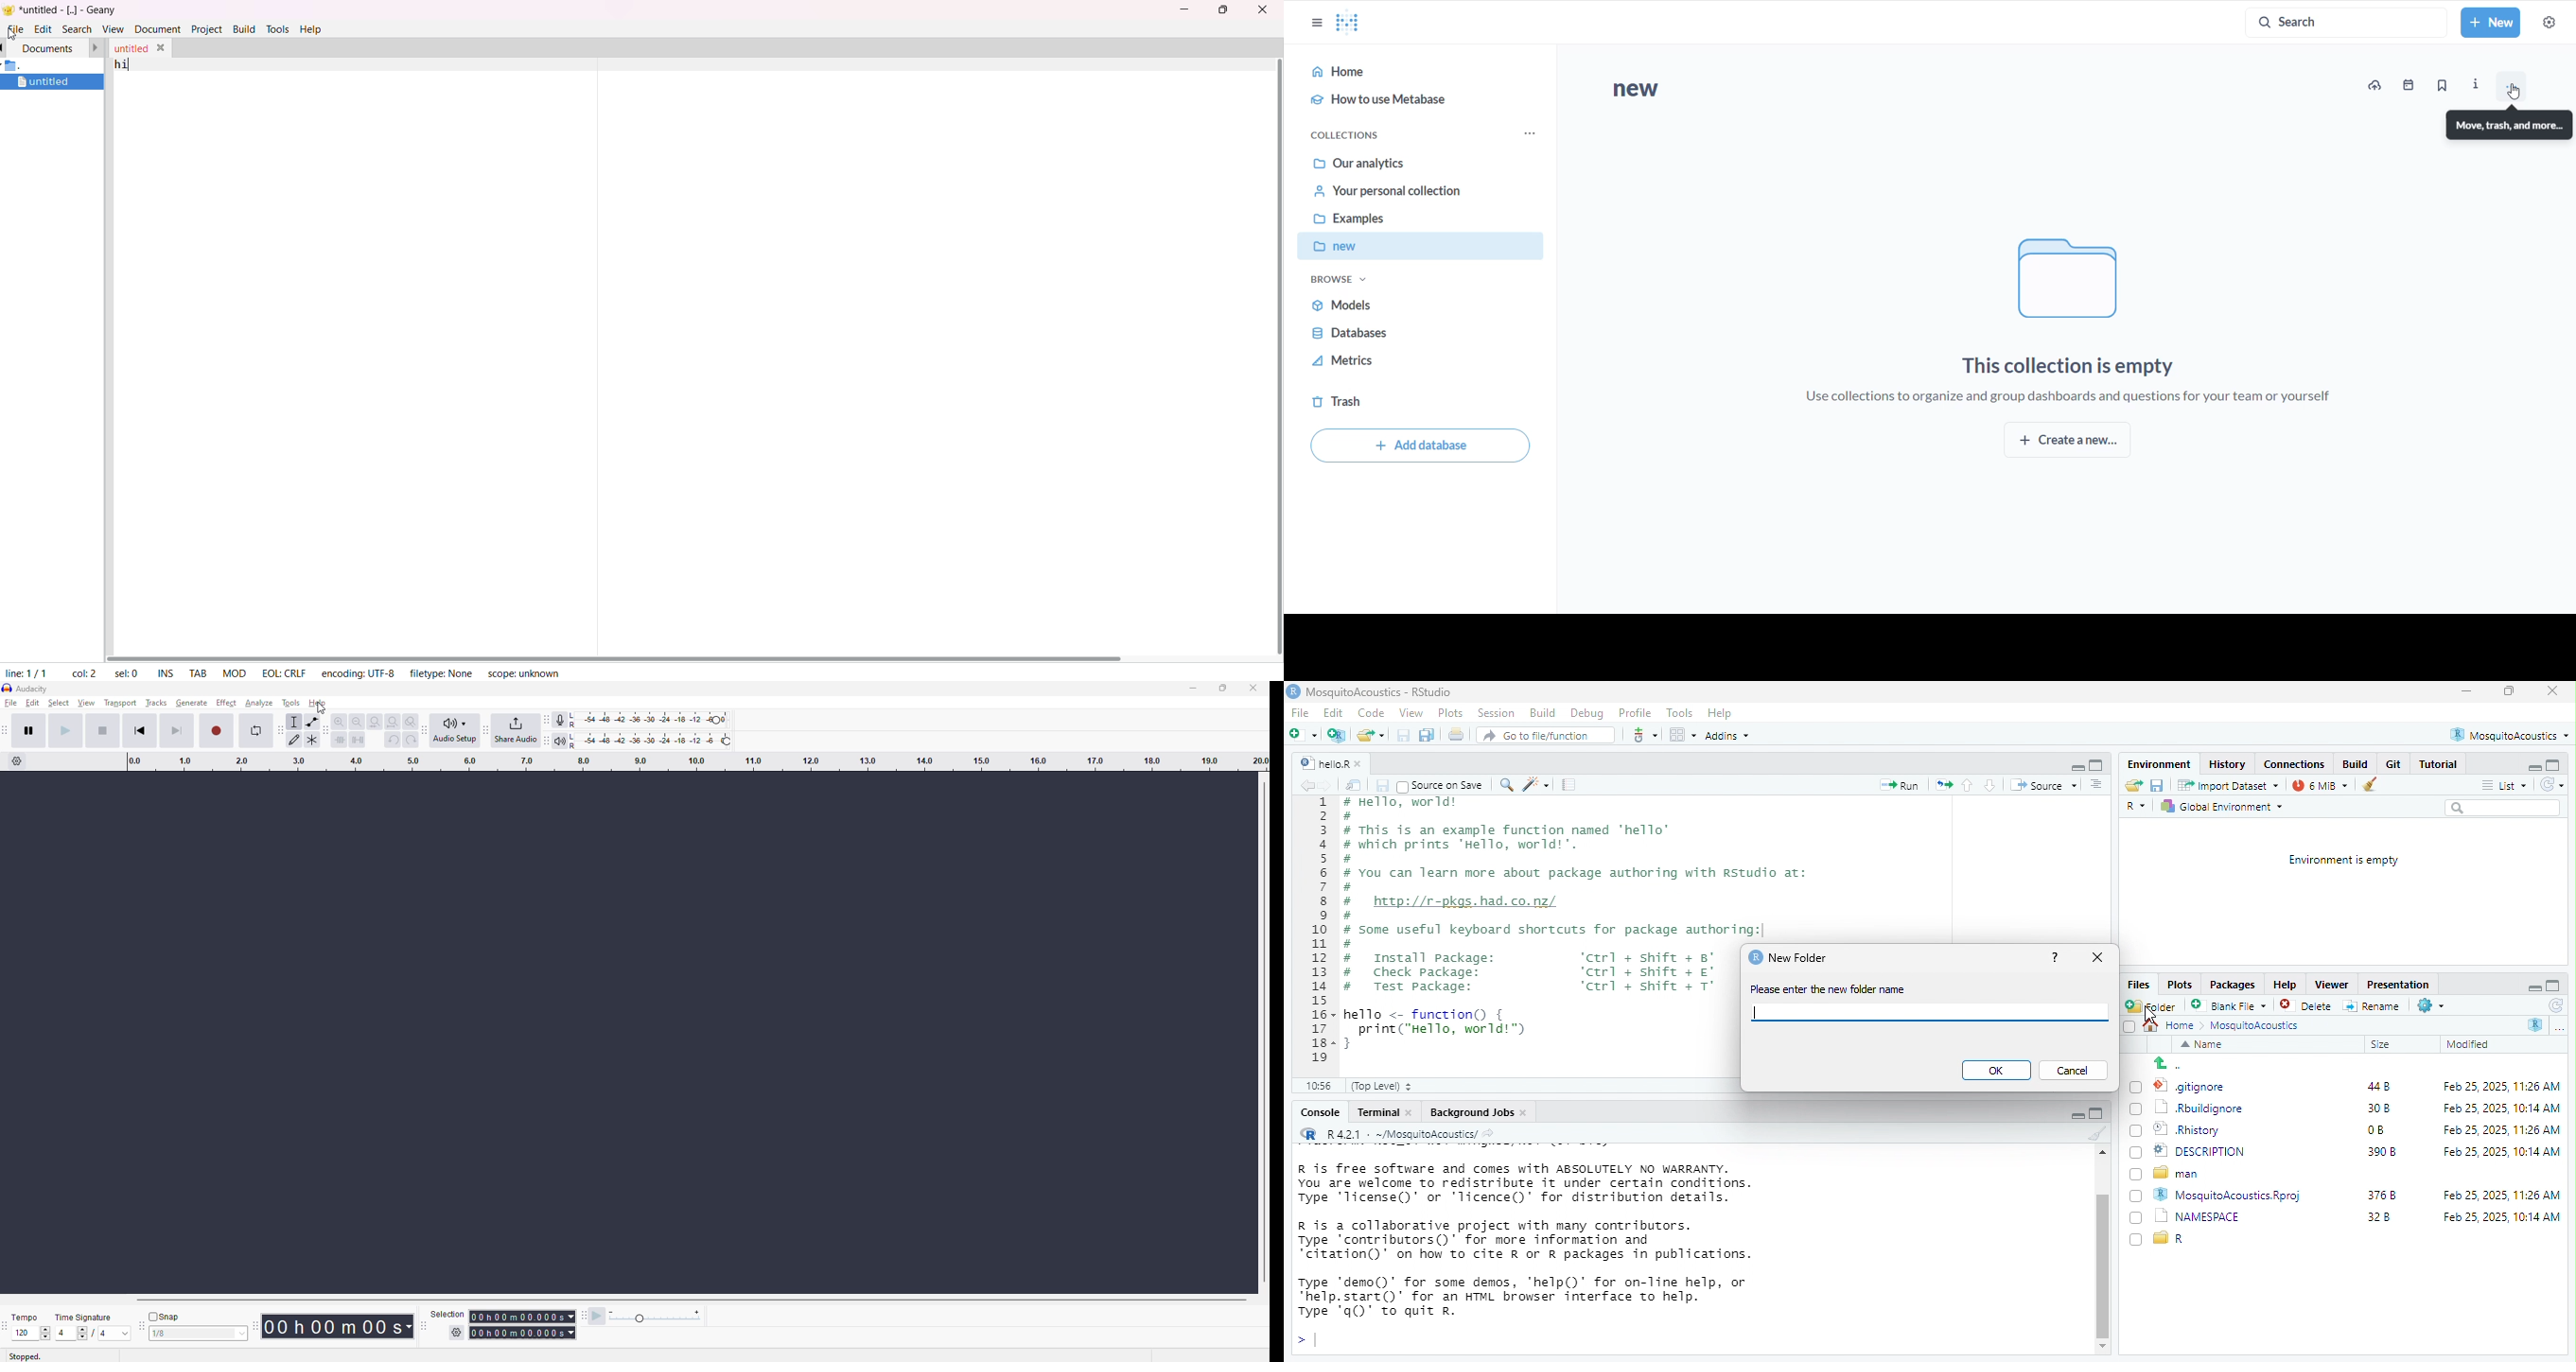 The width and height of the screenshot is (2576, 1372). Describe the element at coordinates (459, 733) in the screenshot. I see `audio setup` at that location.